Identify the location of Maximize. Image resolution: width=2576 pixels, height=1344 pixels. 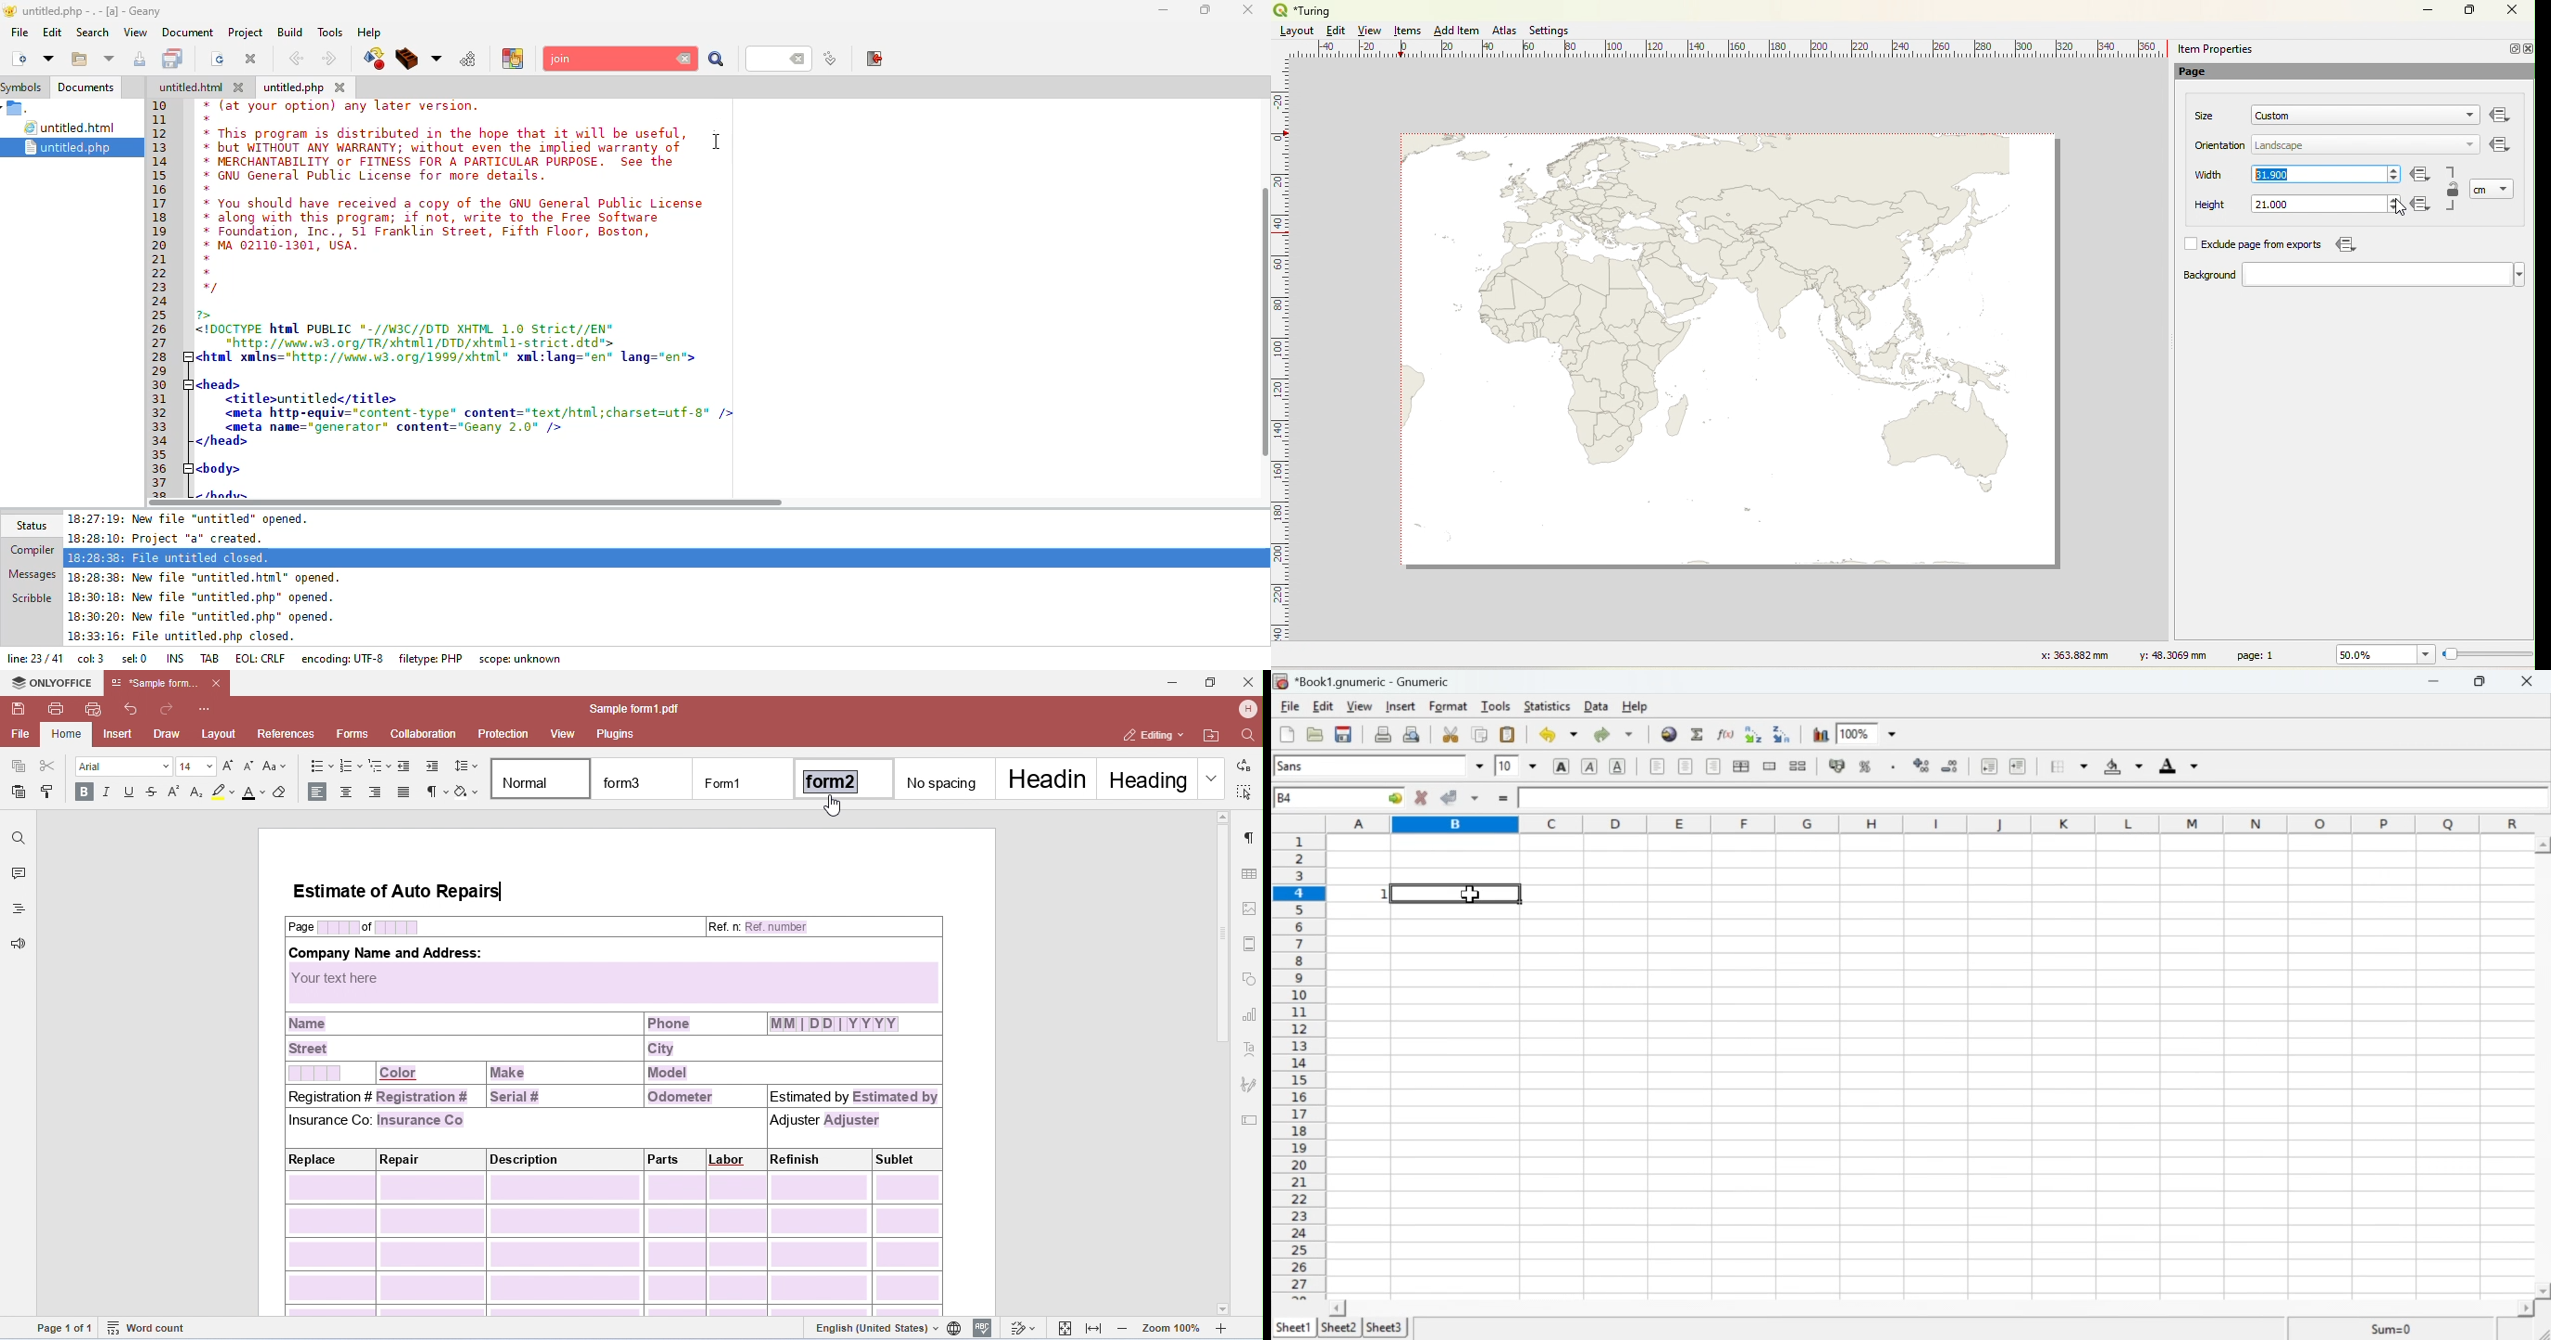
(2470, 11).